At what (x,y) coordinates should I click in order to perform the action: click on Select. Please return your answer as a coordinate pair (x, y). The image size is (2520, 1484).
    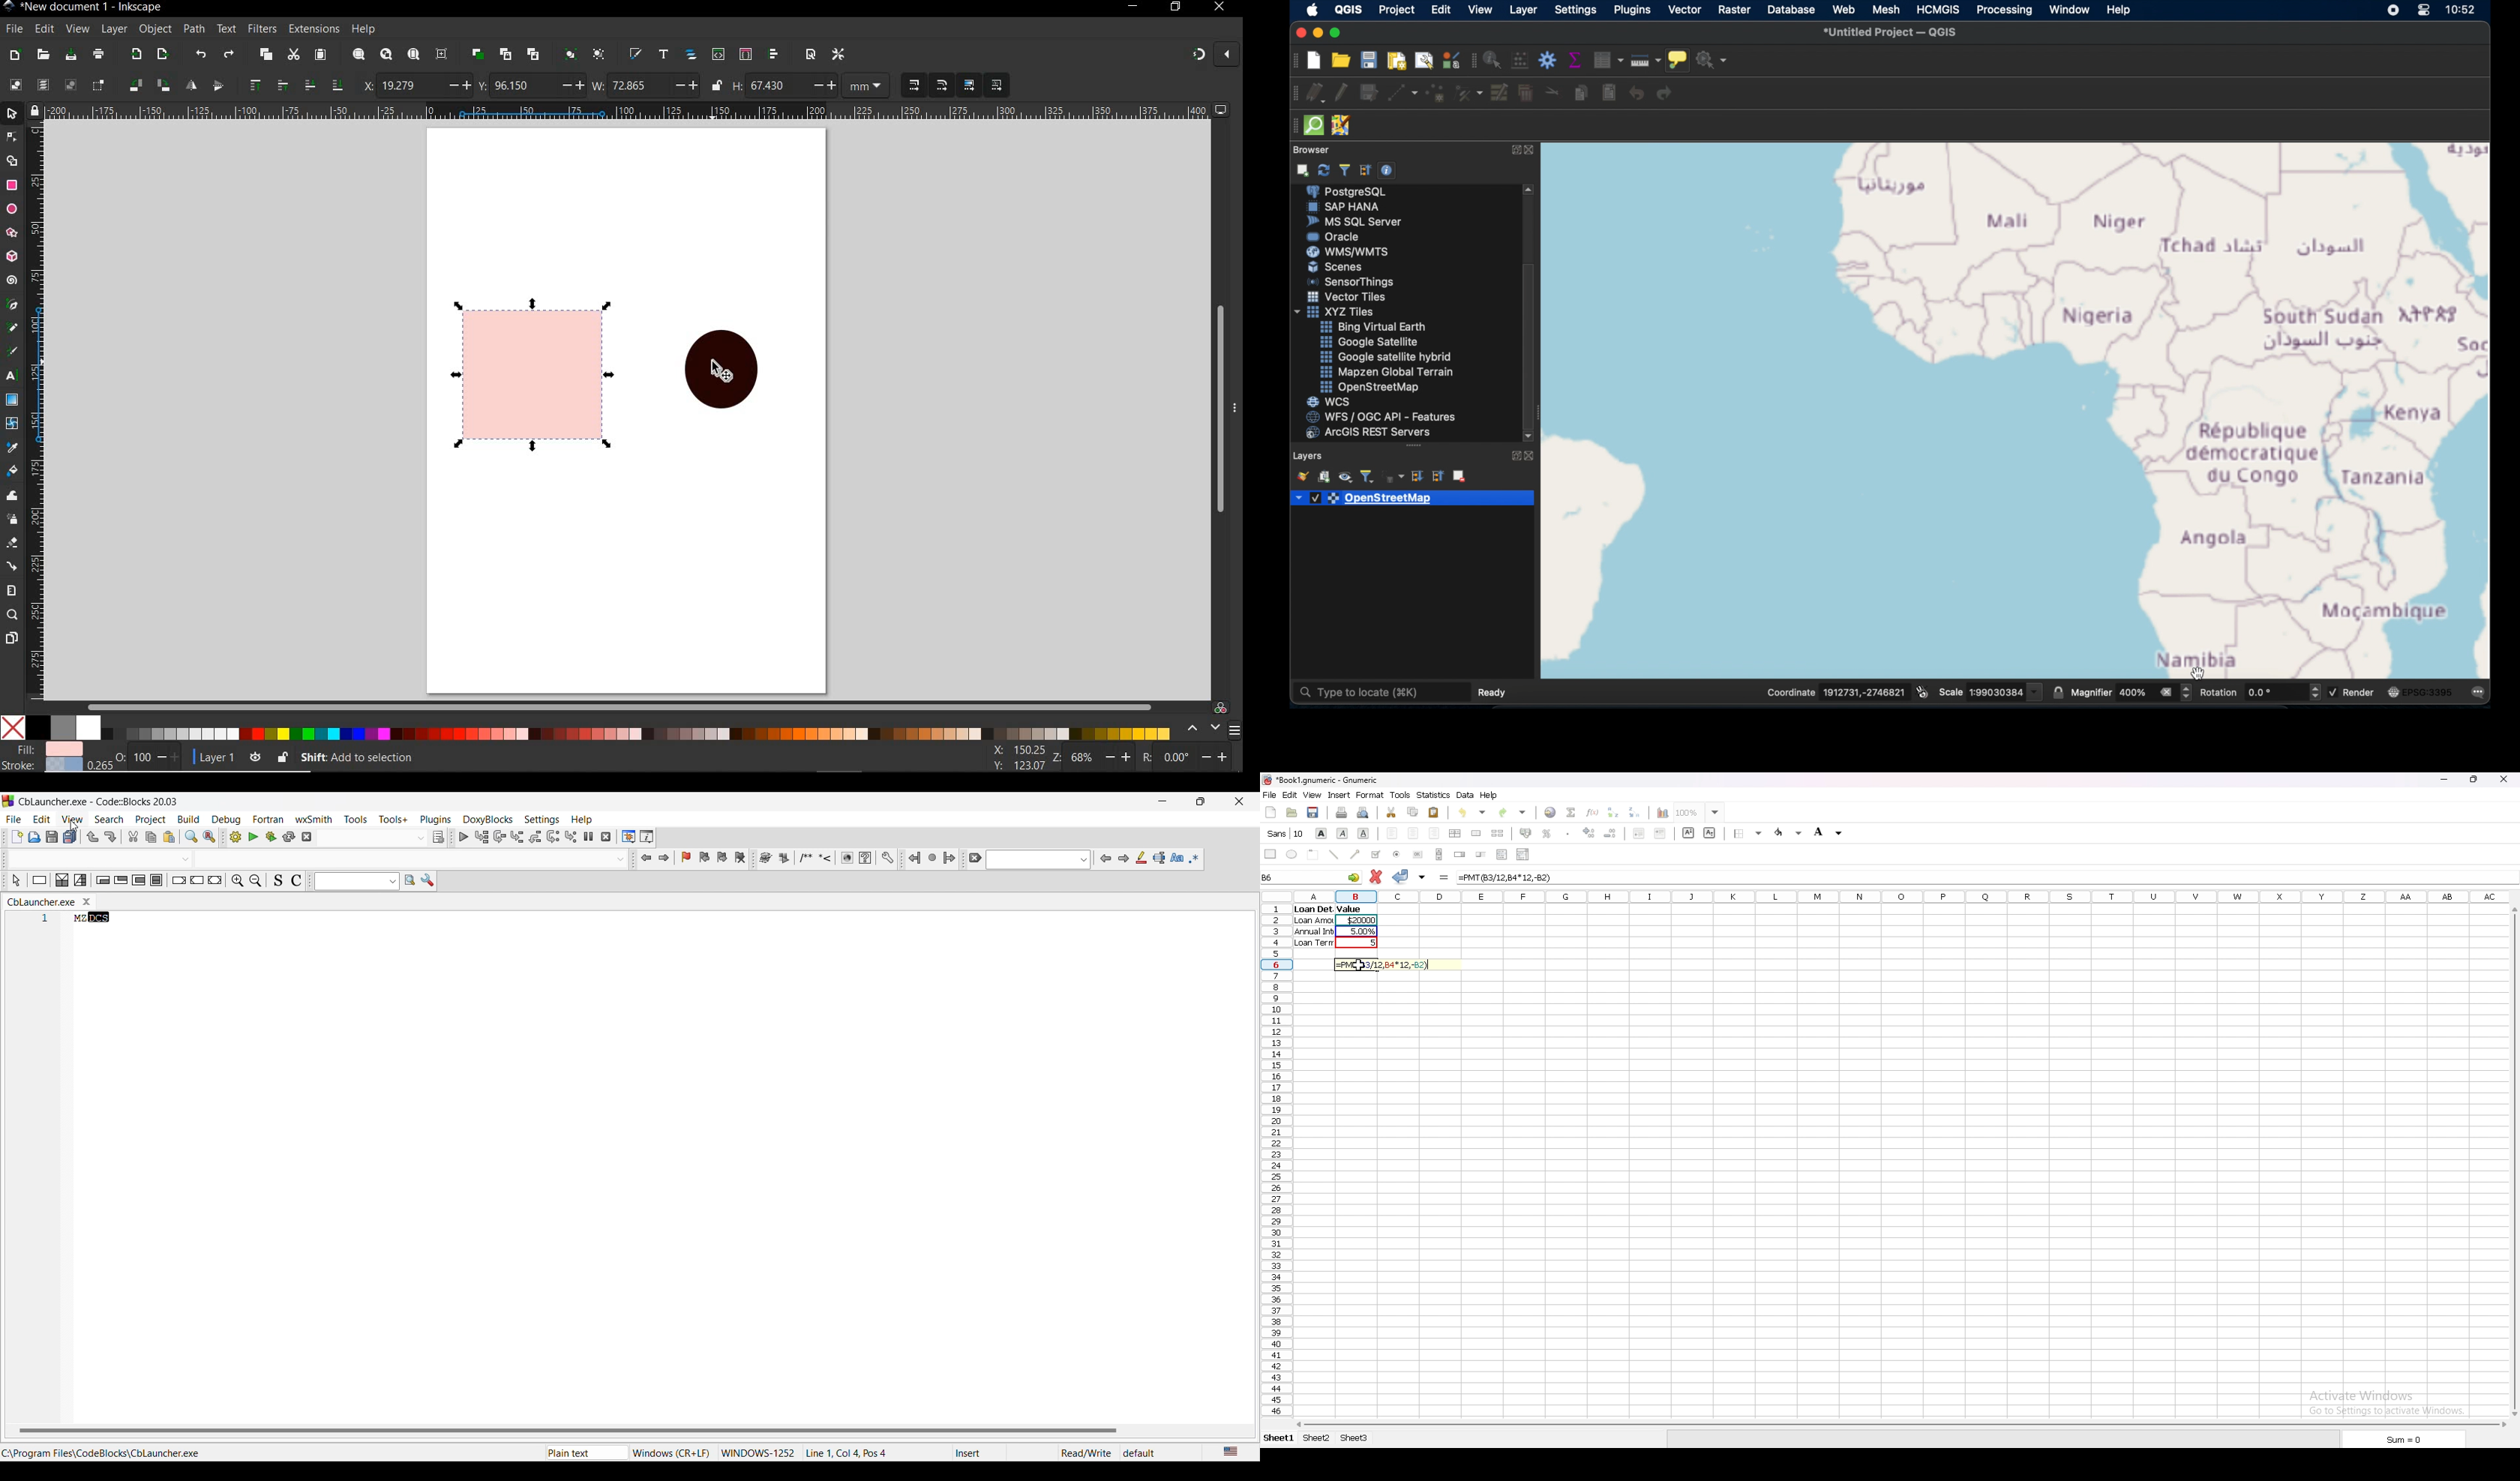
    Looking at the image, I should click on (16, 880).